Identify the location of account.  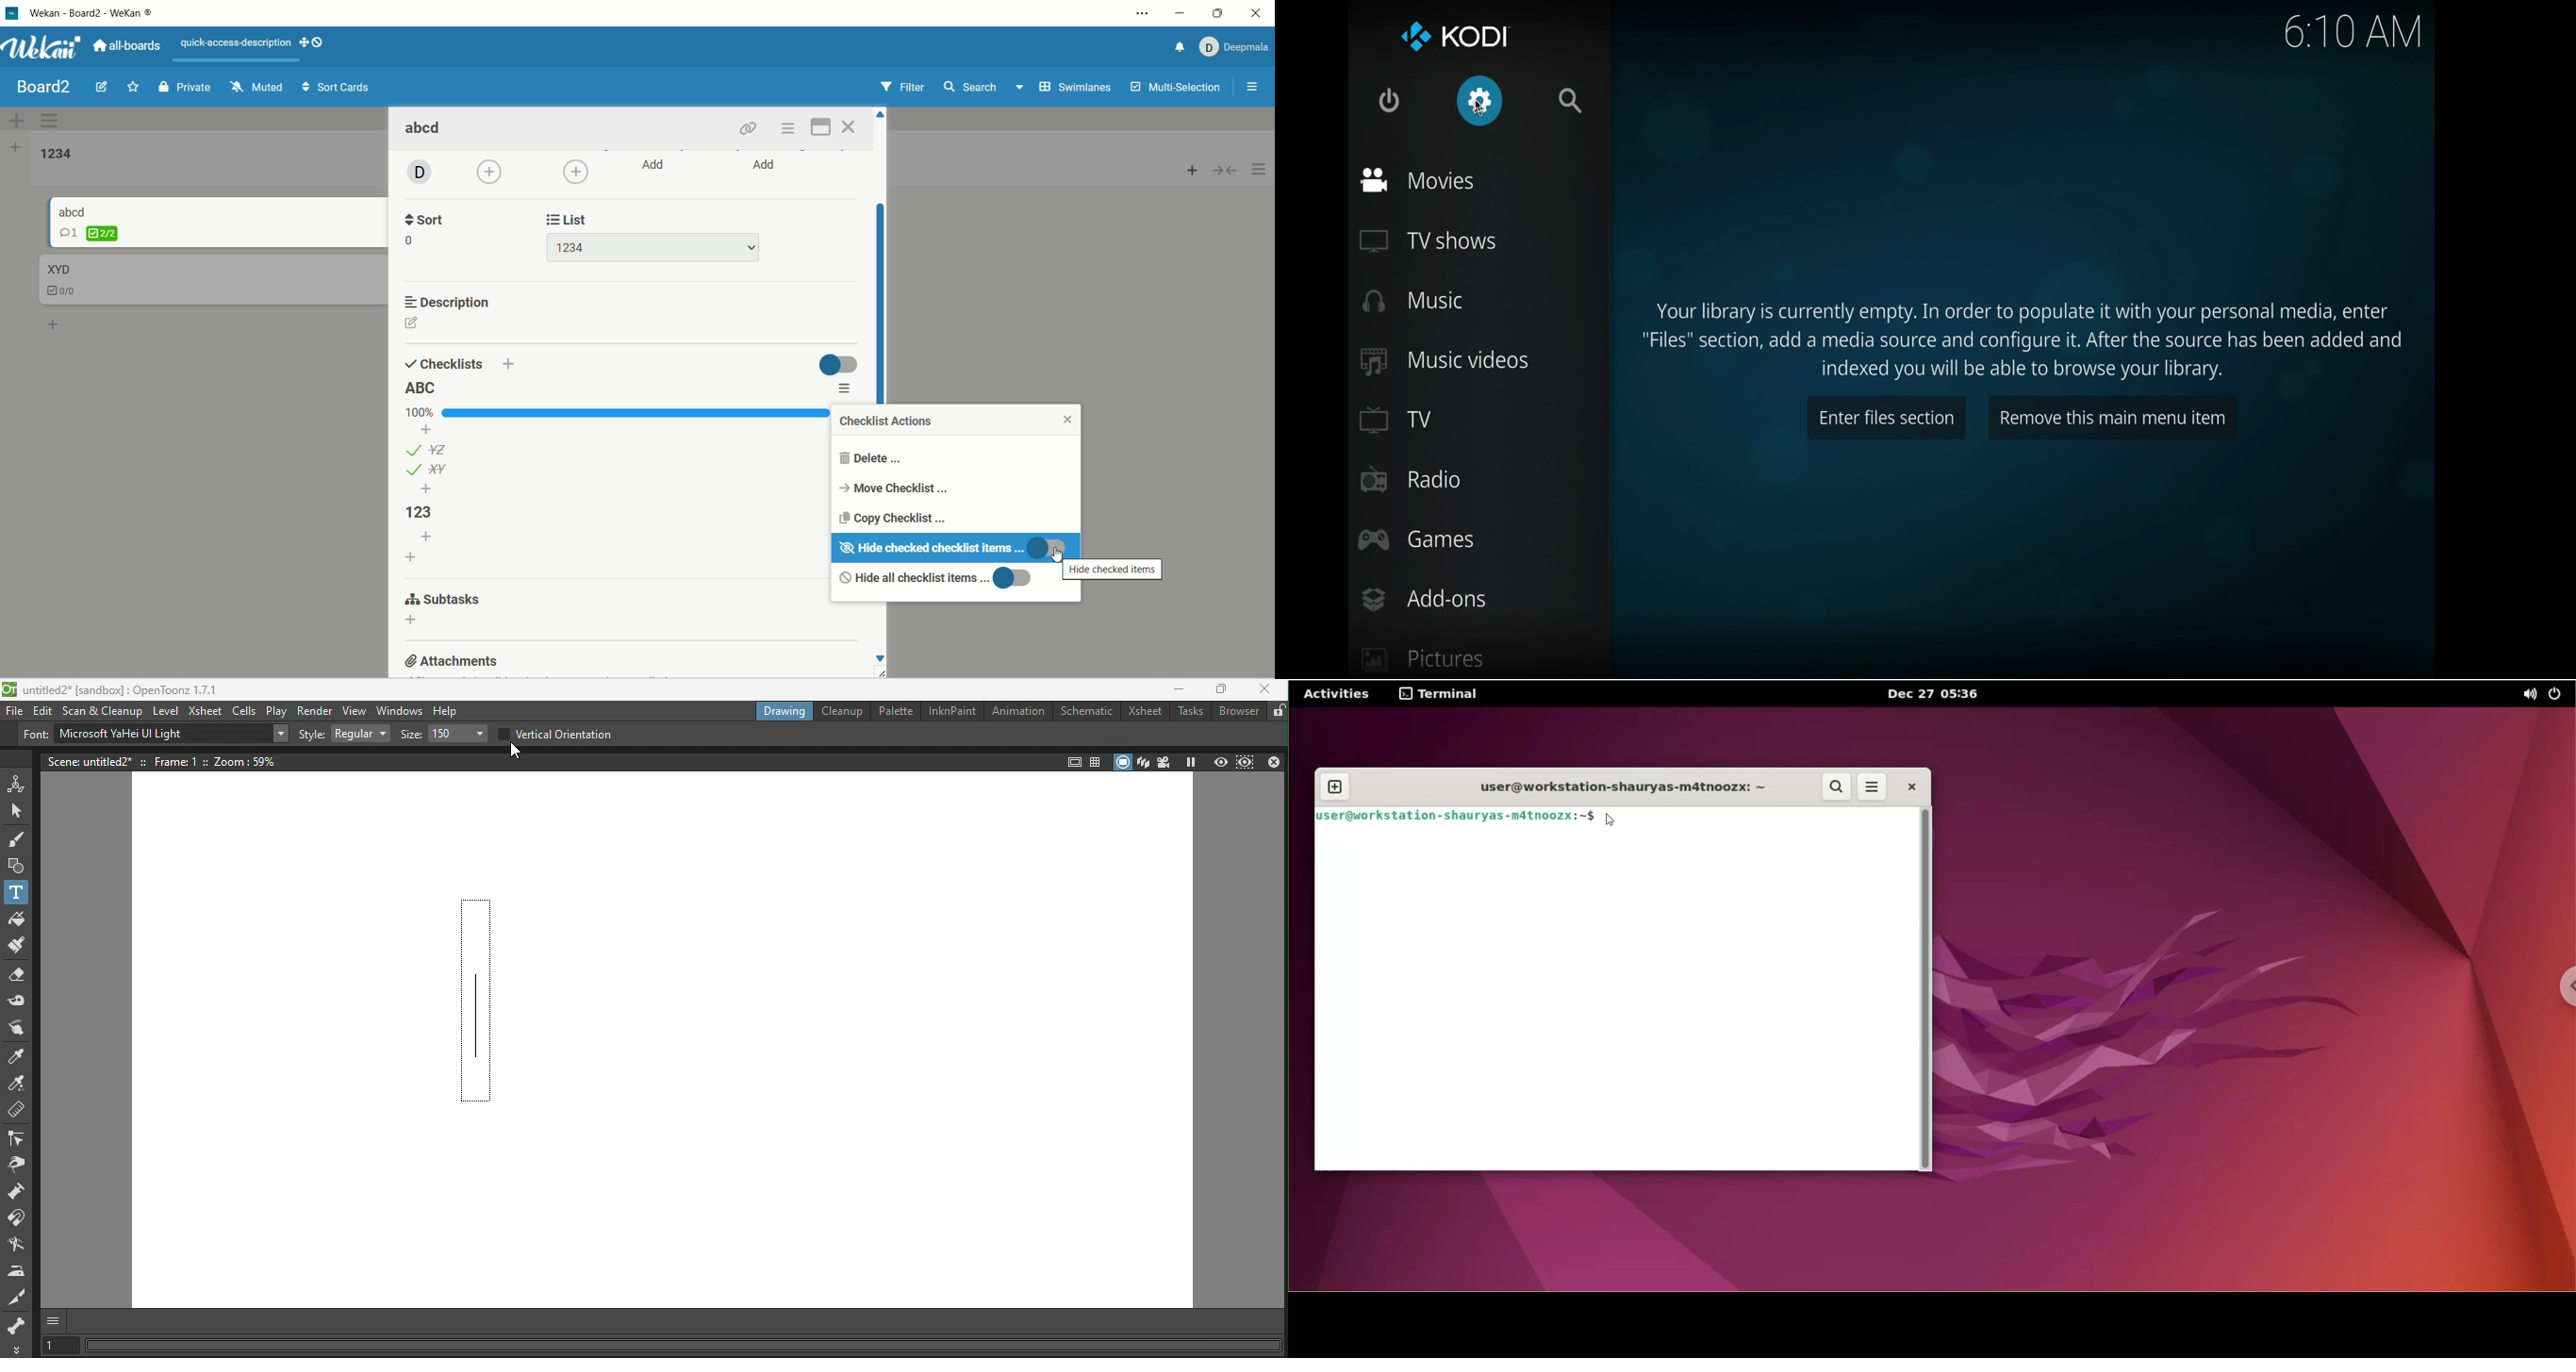
(1235, 47).